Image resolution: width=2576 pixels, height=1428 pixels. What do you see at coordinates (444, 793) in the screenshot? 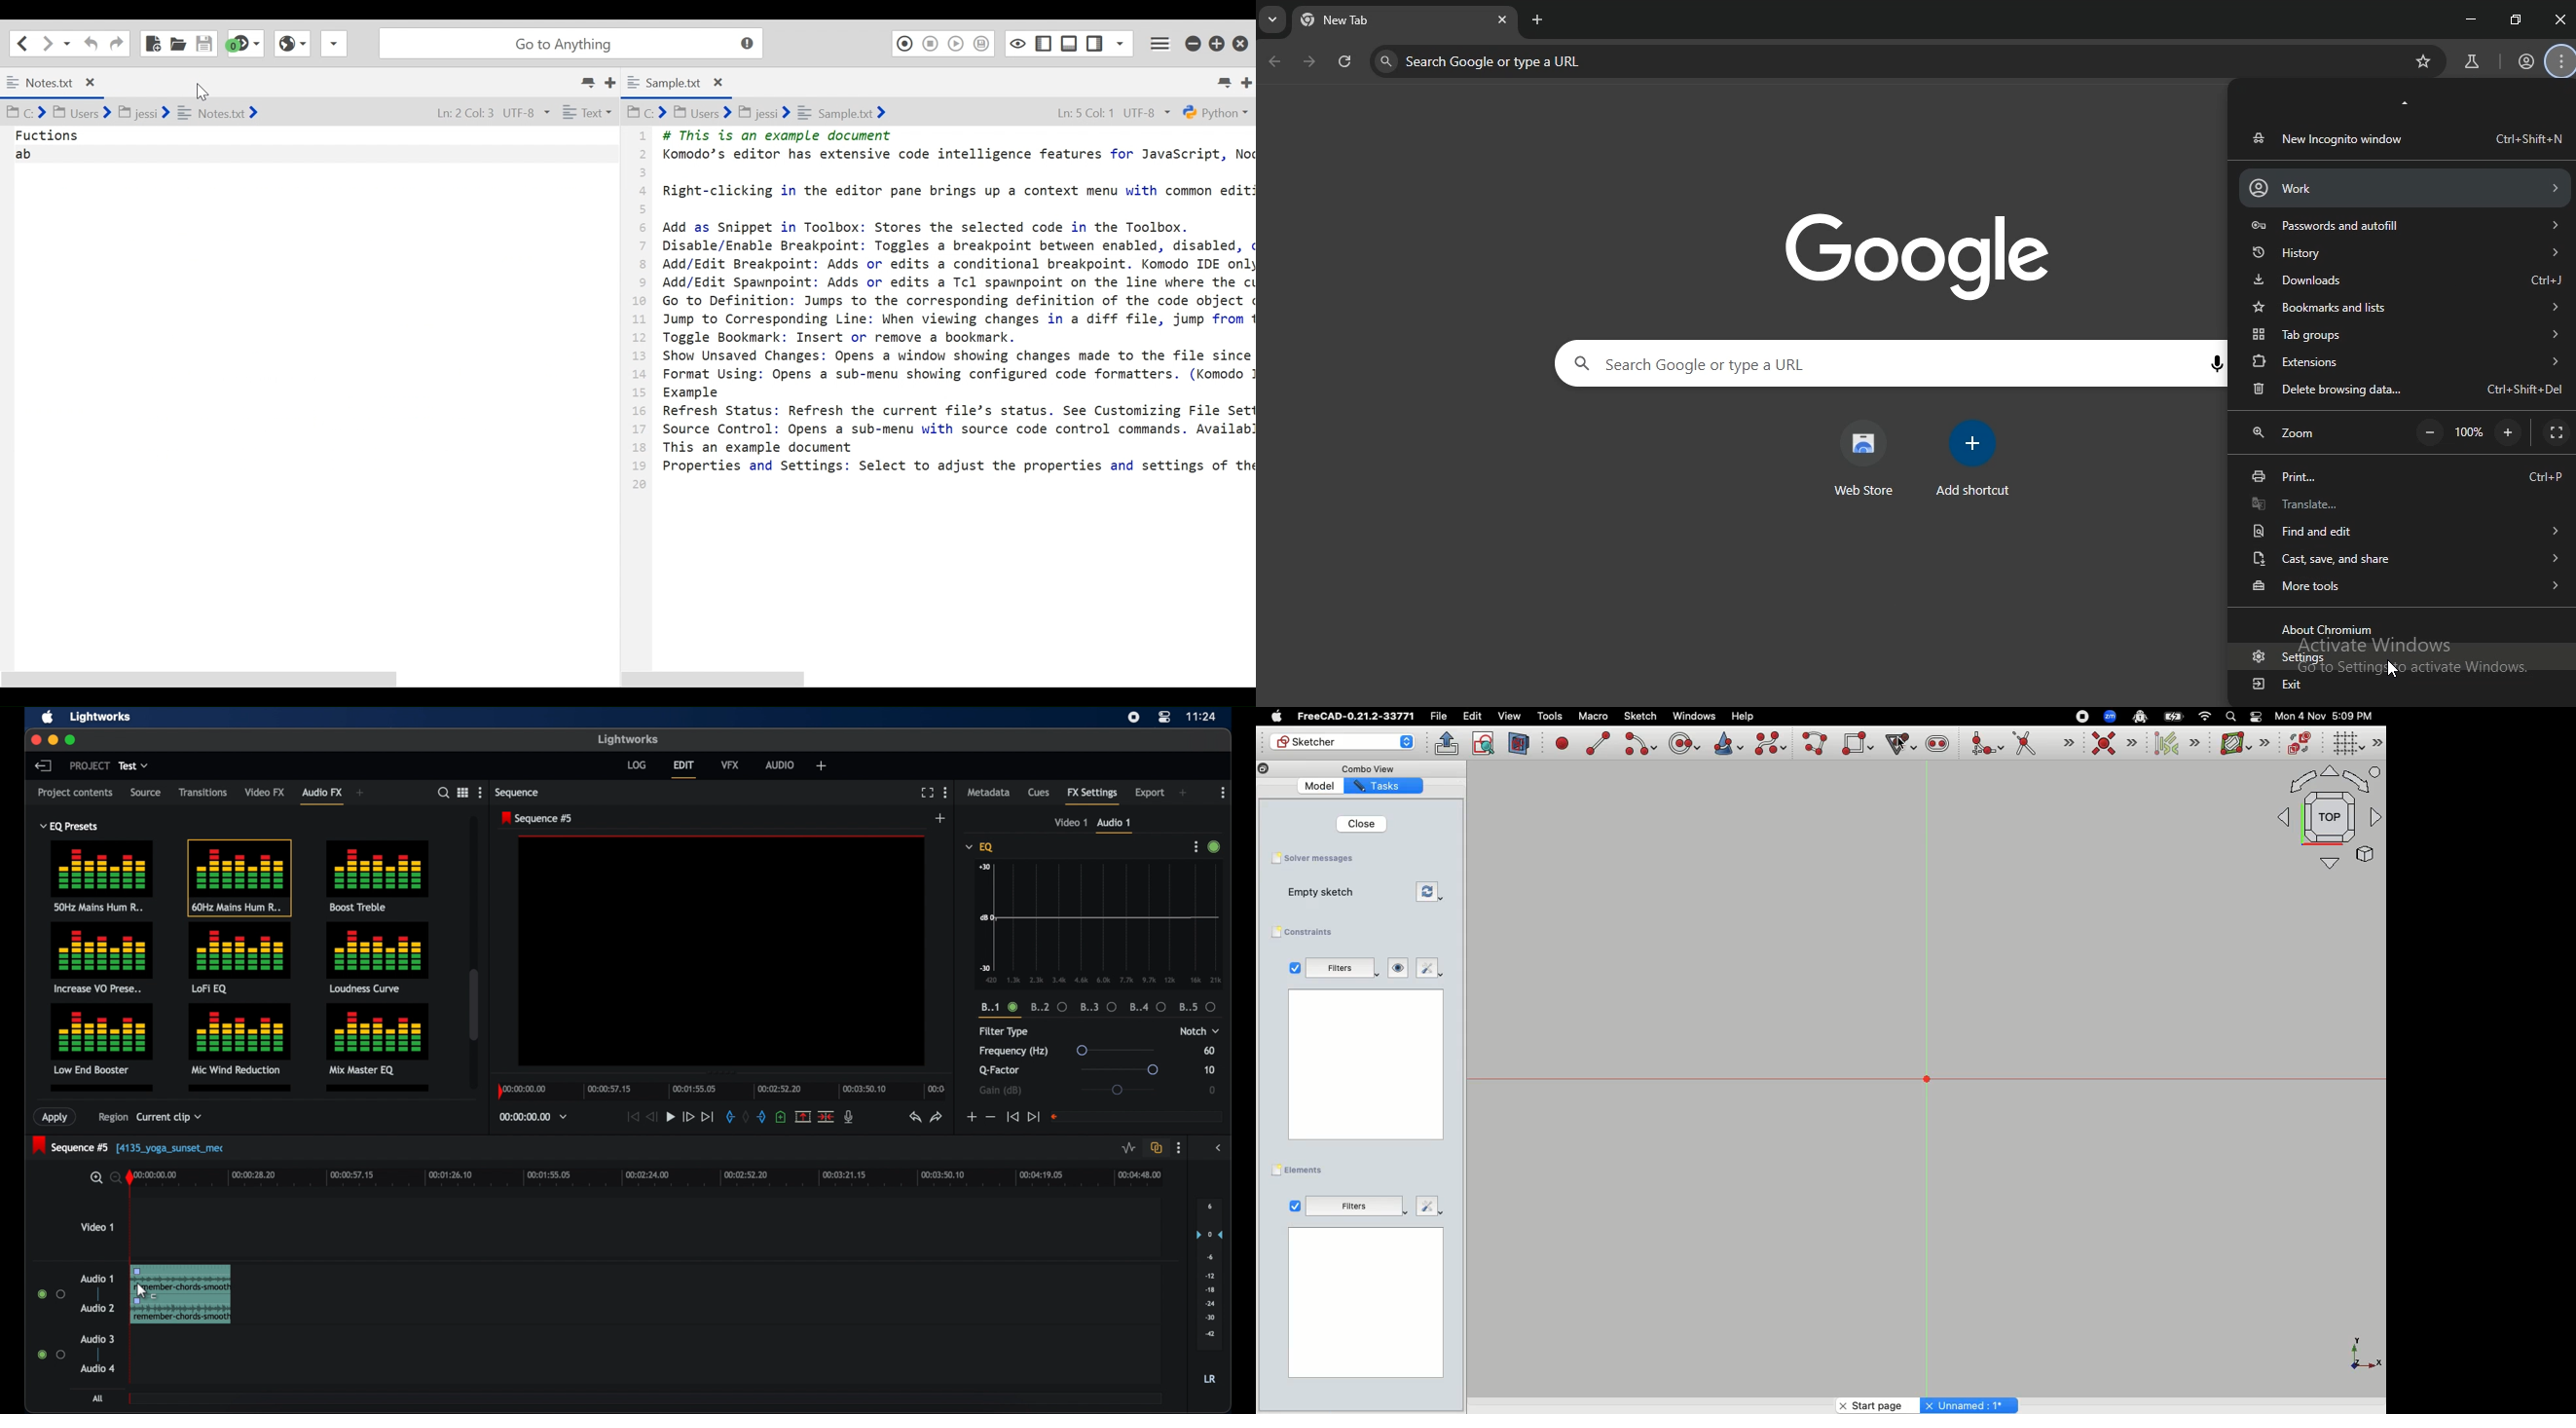
I see `search` at bounding box center [444, 793].